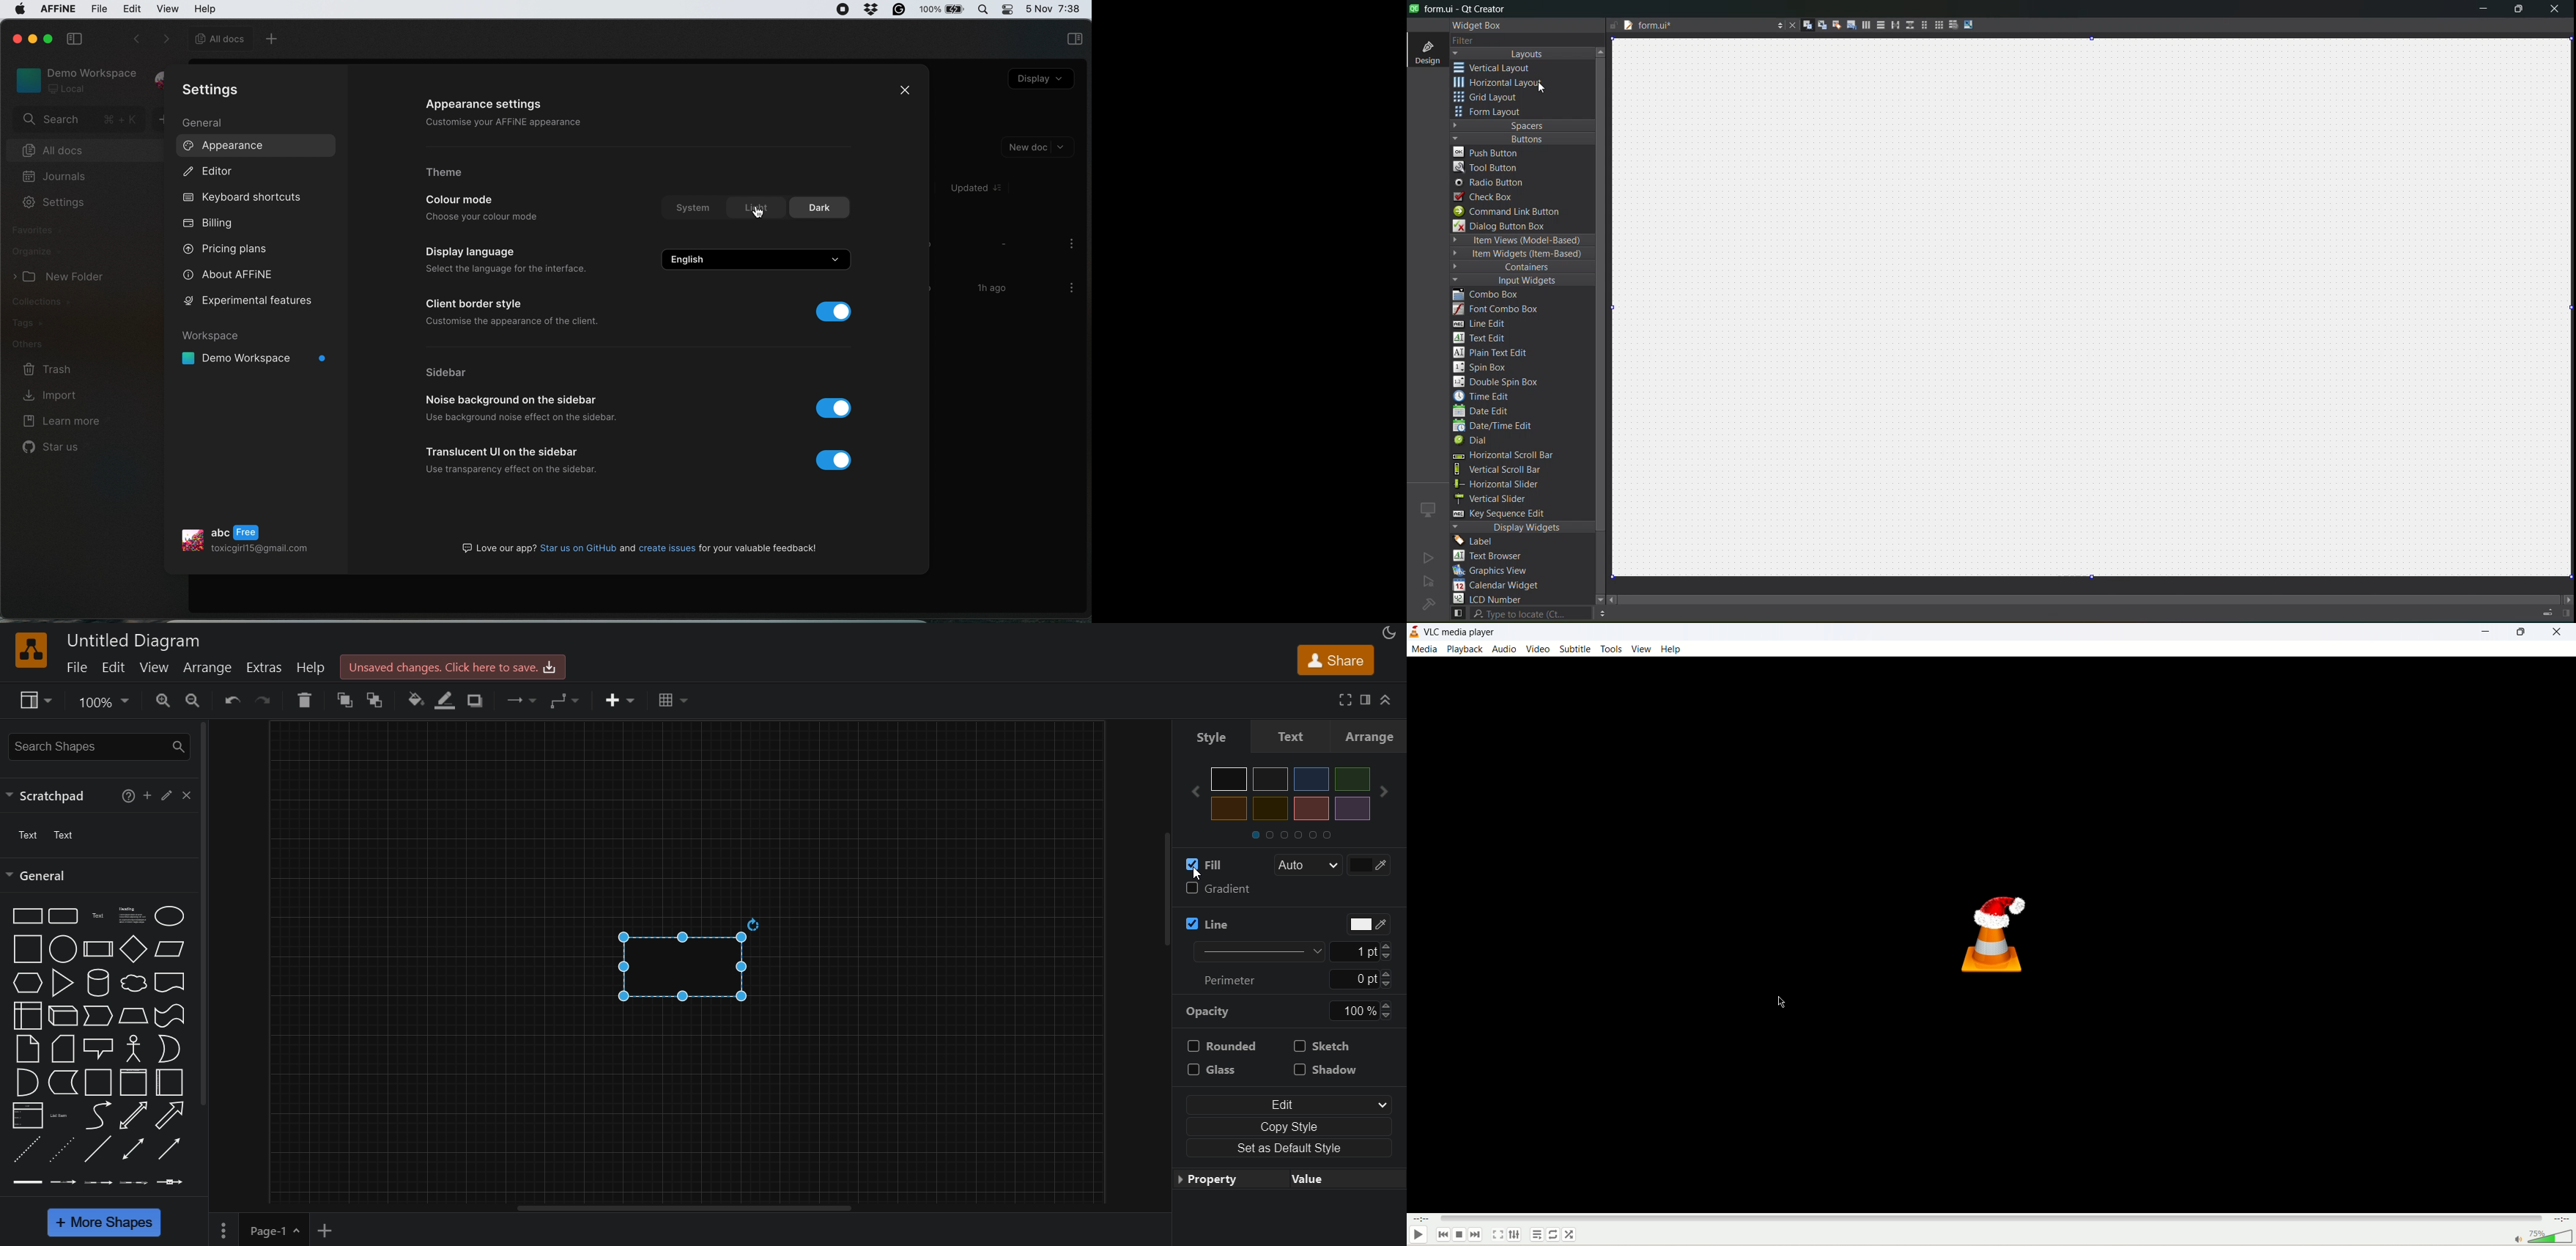 This screenshot has height=1260, width=2576. I want to click on ash, so click(1270, 779).